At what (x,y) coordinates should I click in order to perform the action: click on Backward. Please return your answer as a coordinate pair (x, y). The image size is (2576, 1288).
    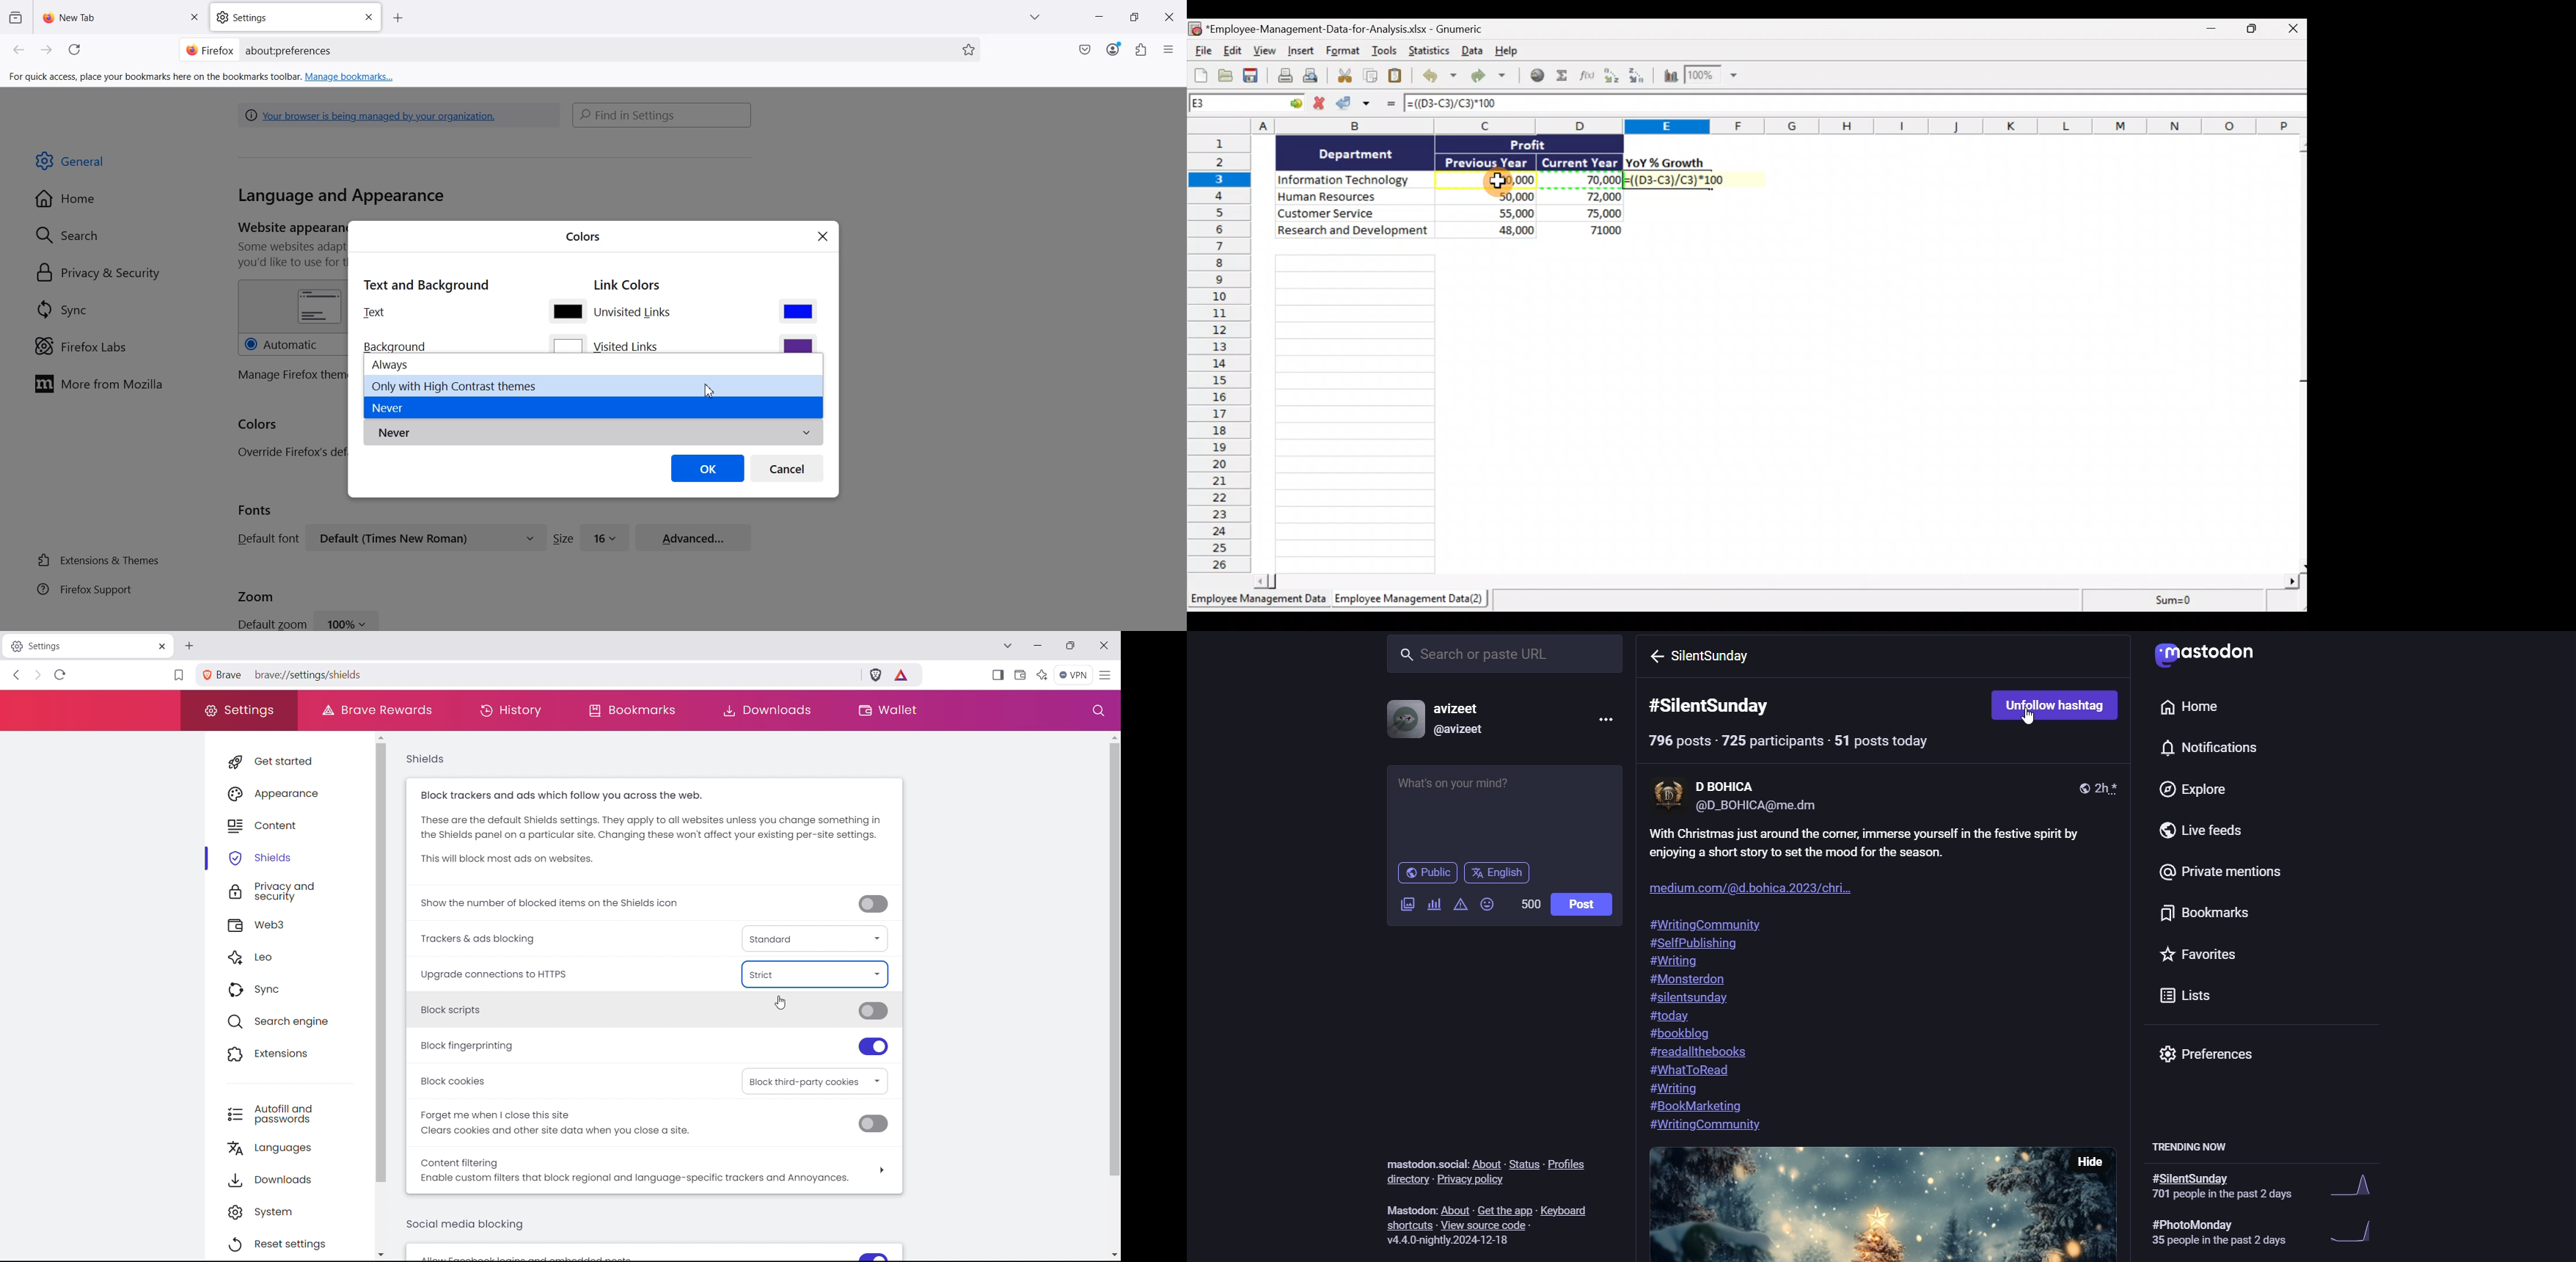
    Looking at the image, I should click on (20, 50).